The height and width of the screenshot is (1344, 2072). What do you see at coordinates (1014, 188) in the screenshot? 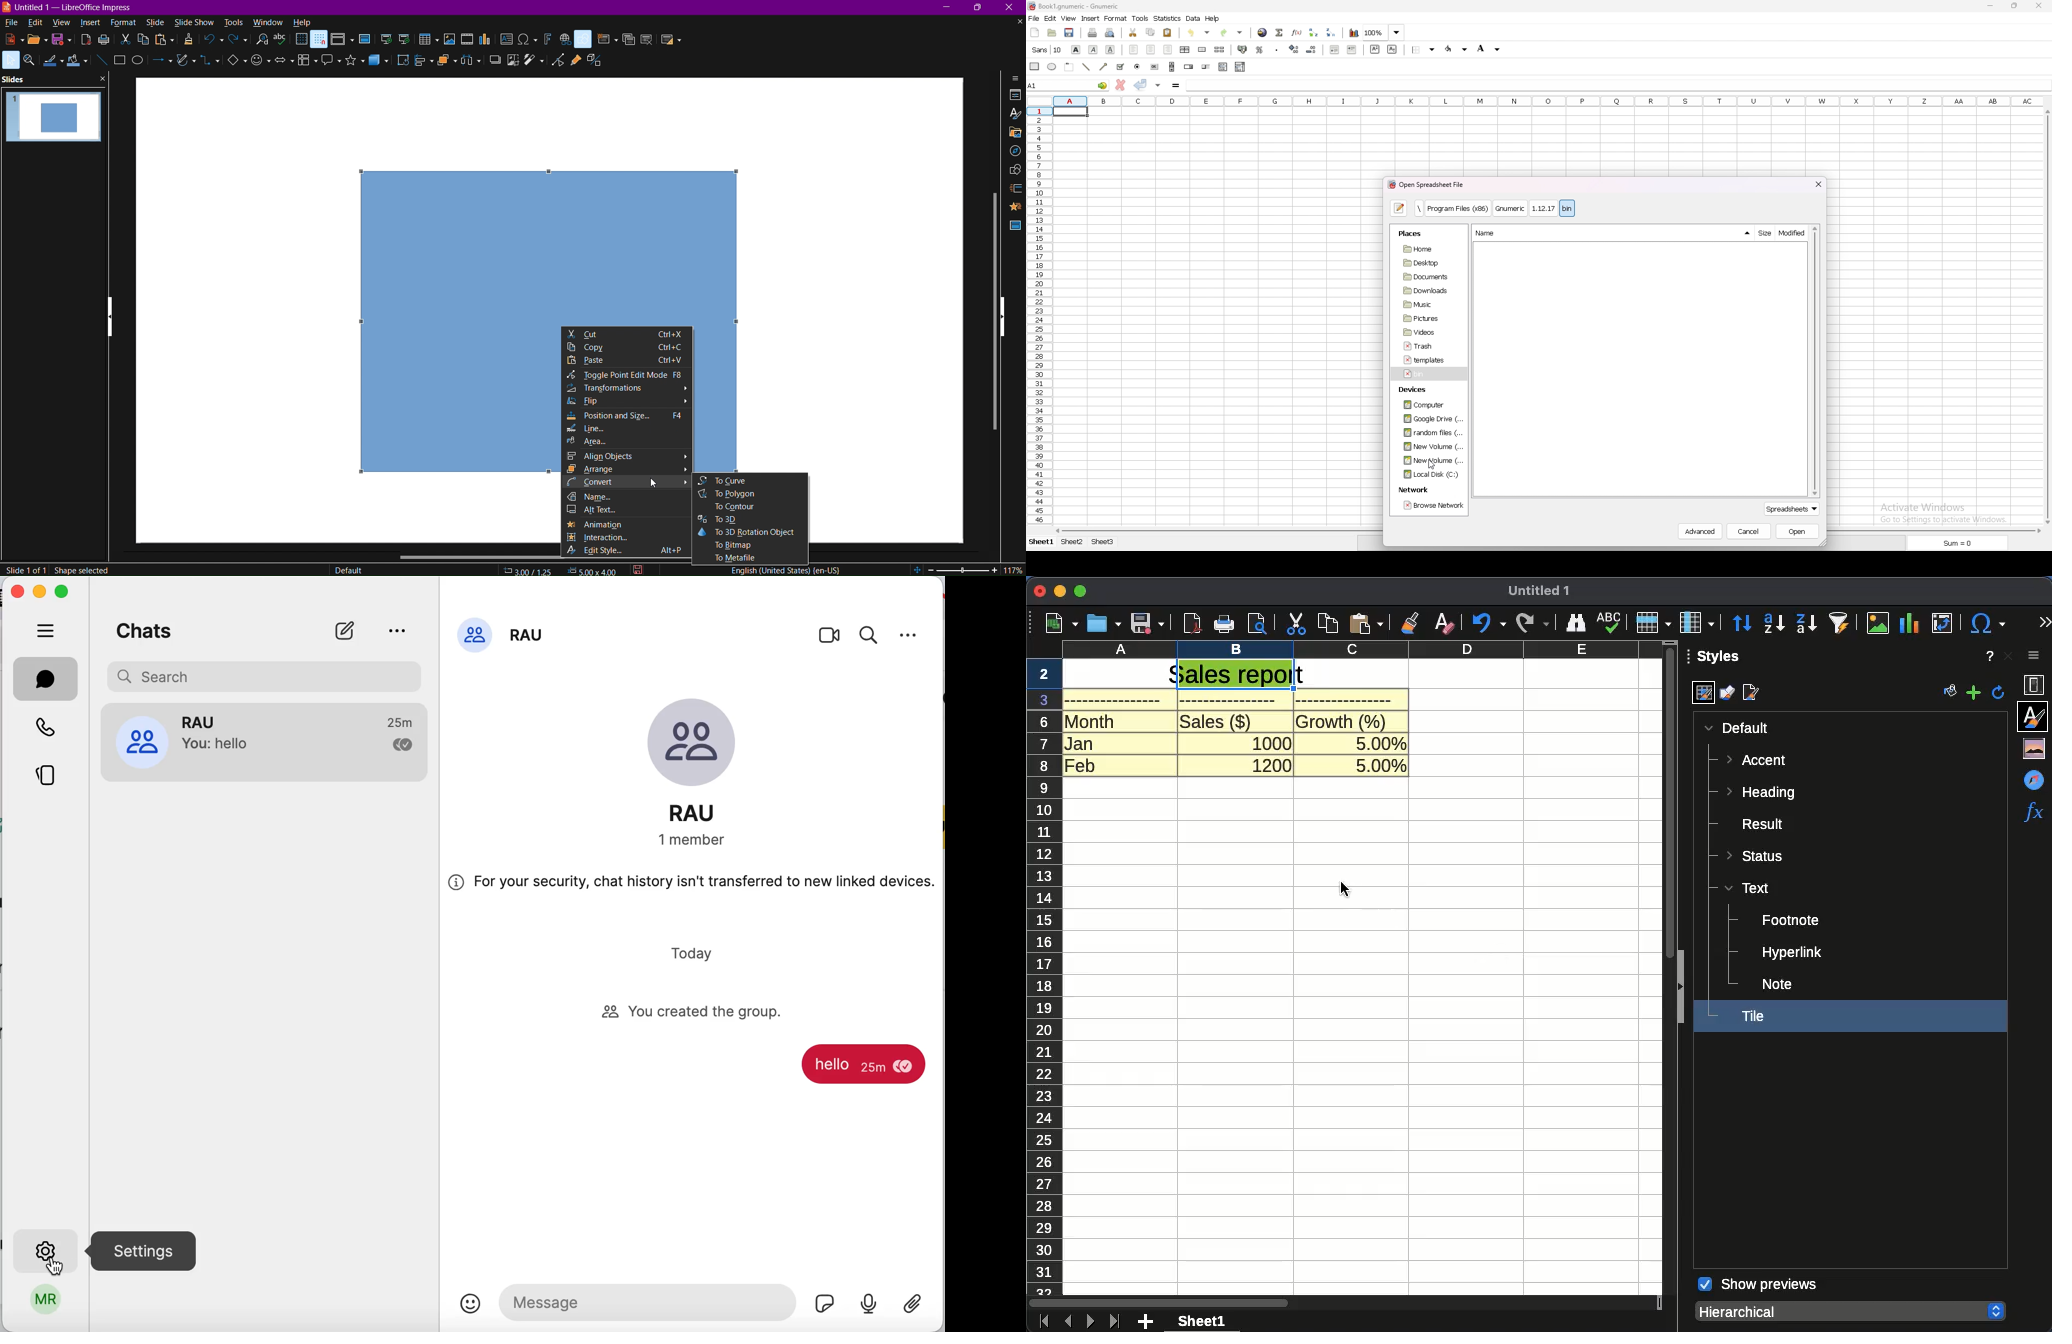
I see `Slide Transition` at bounding box center [1014, 188].